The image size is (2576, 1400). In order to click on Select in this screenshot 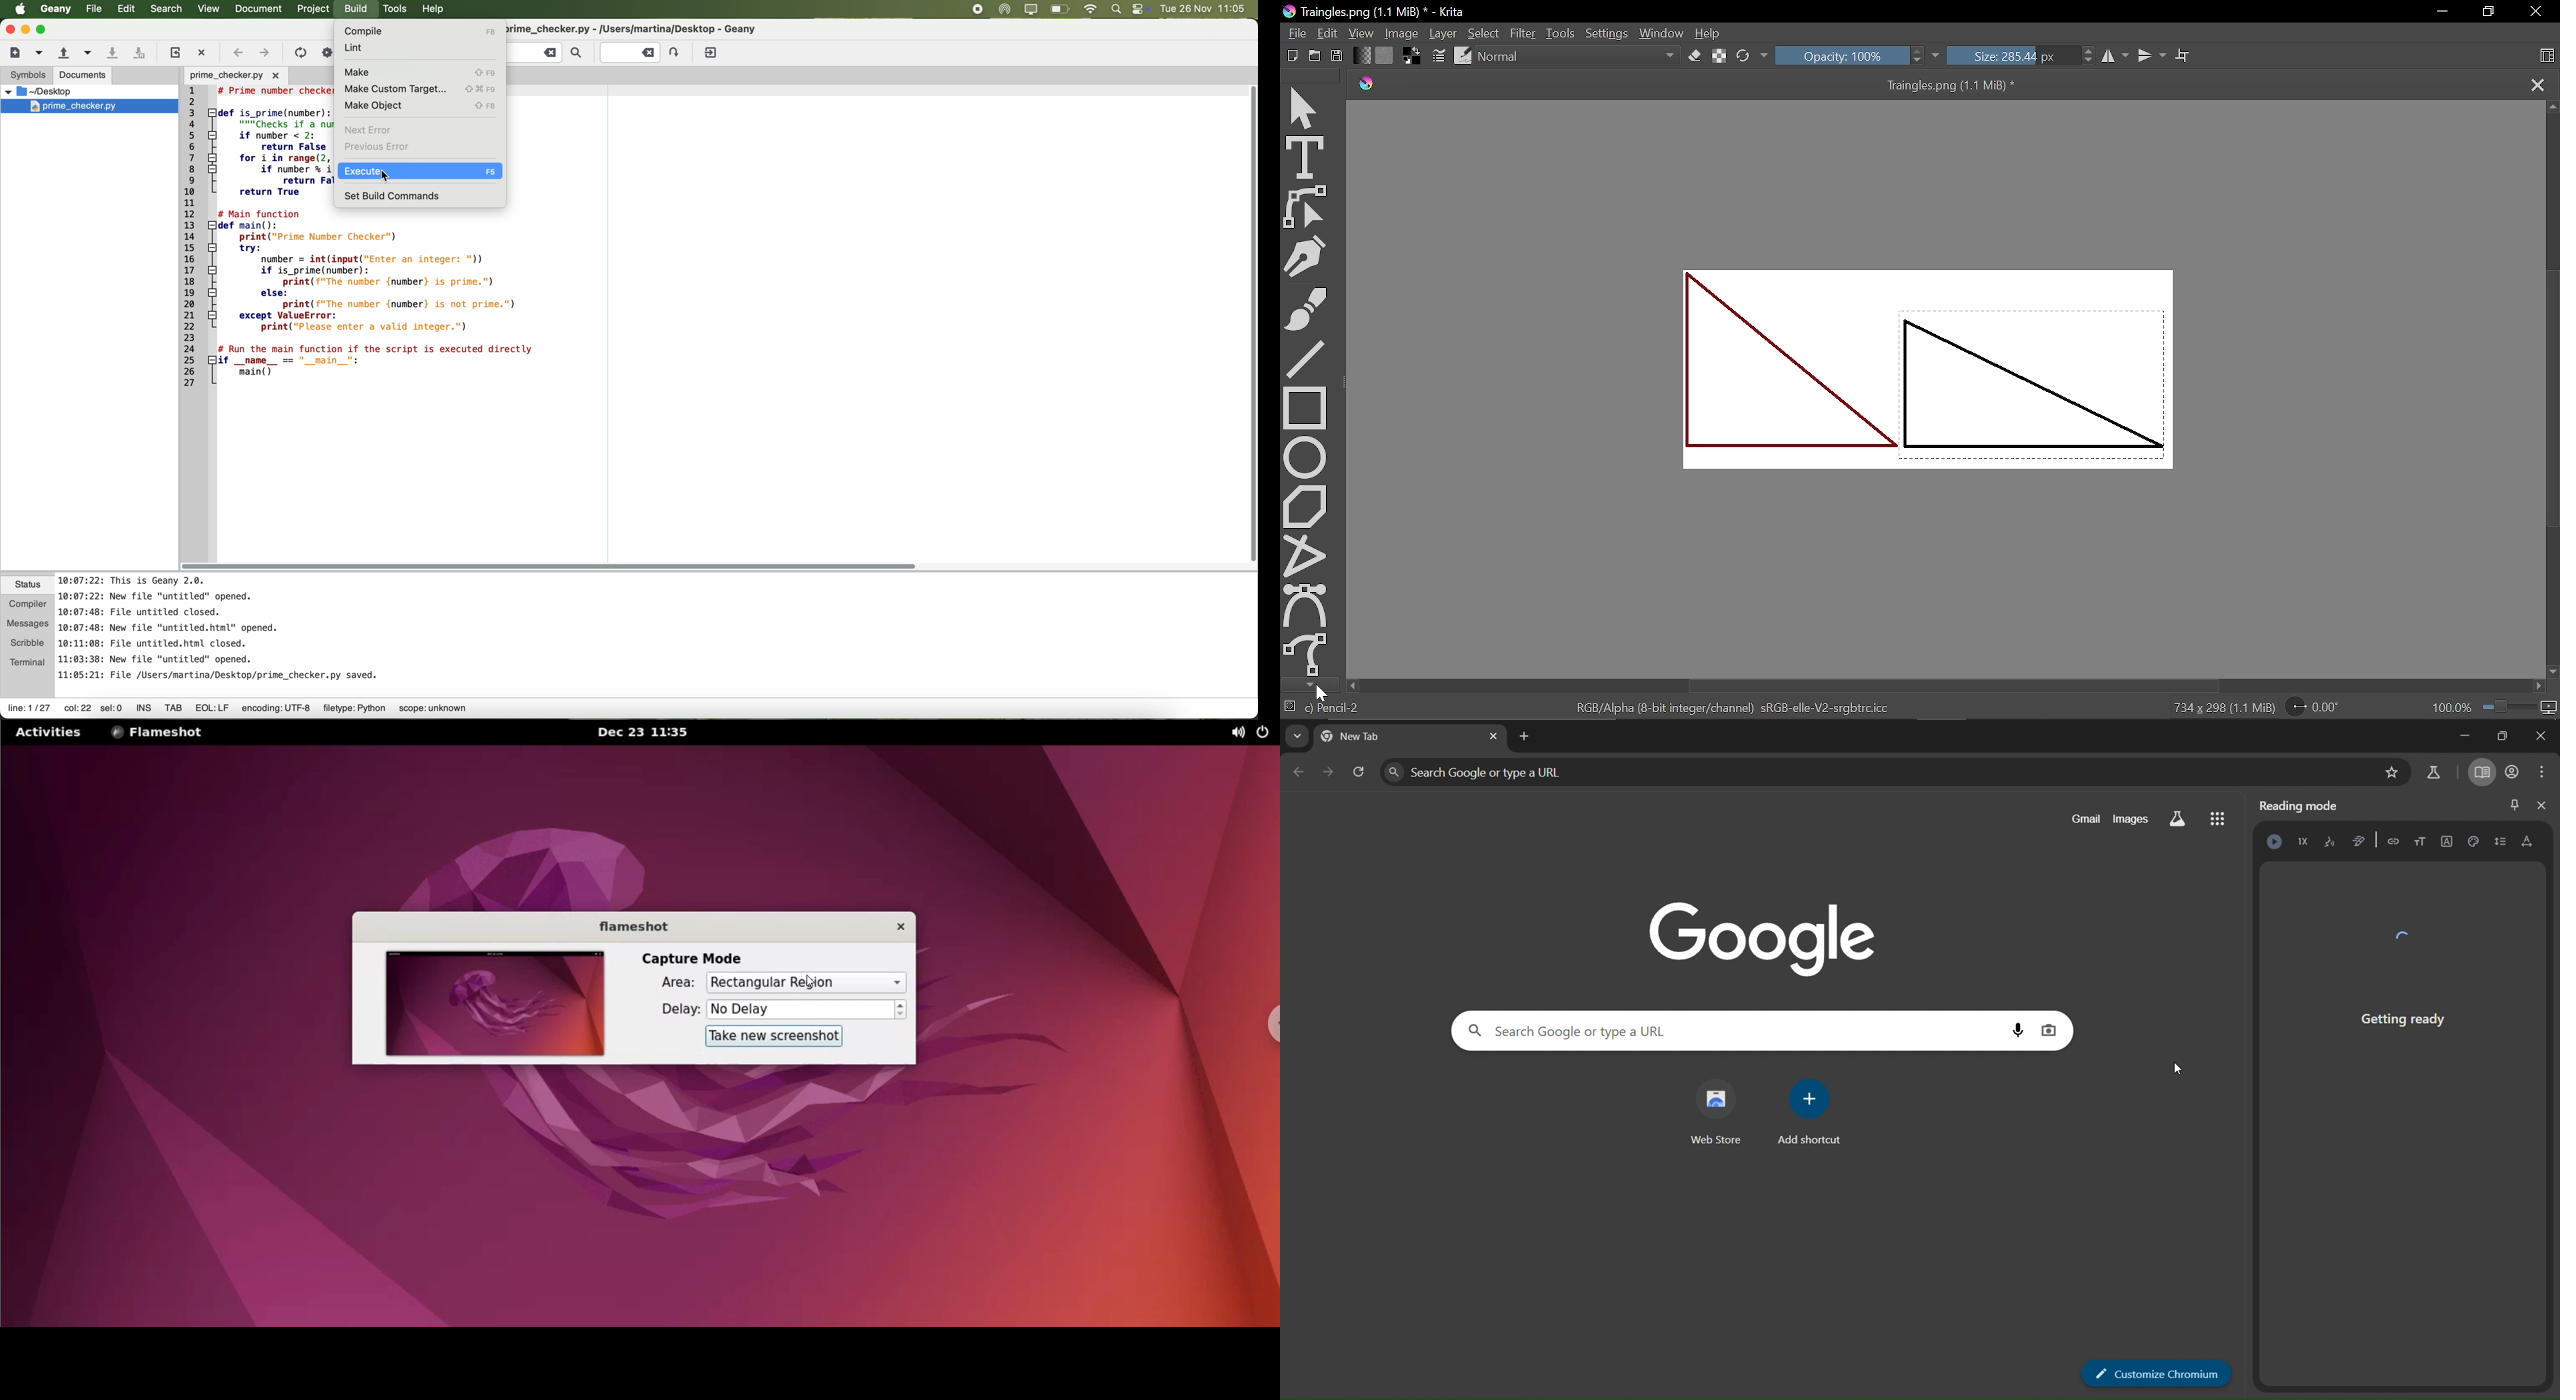, I will do `click(1483, 33)`.